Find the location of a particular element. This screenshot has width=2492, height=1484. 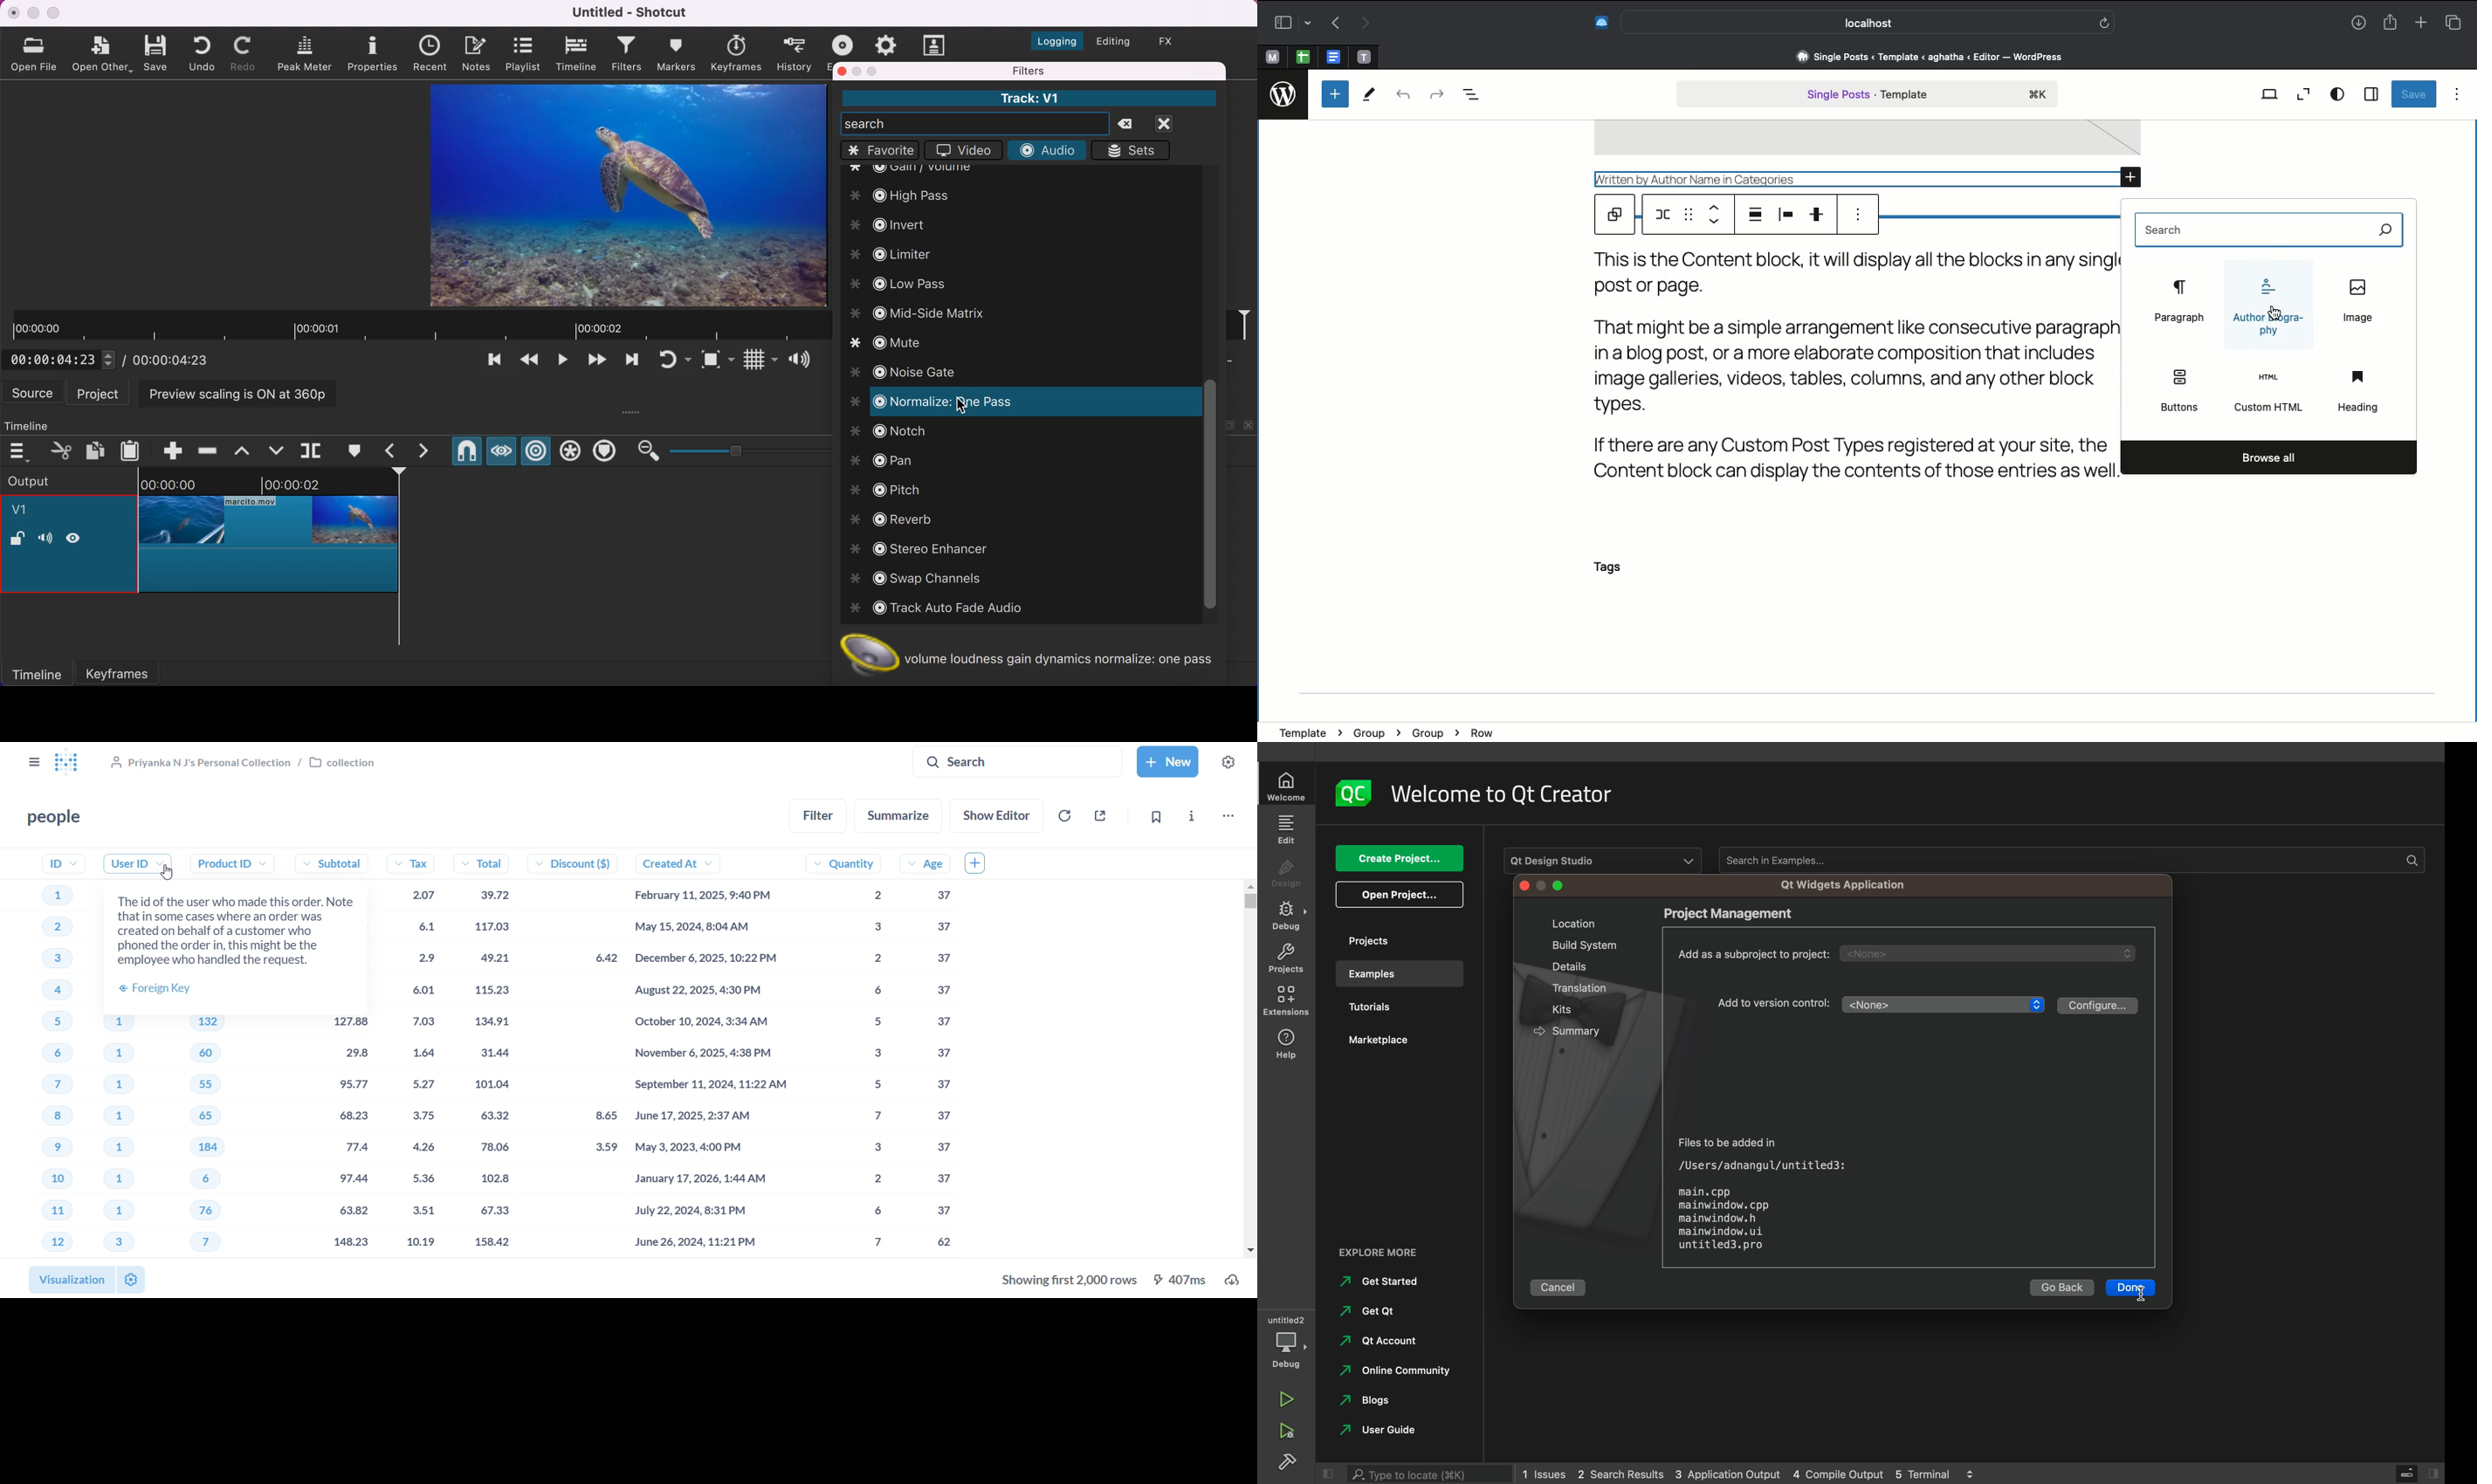

history is located at coordinates (795, 53).